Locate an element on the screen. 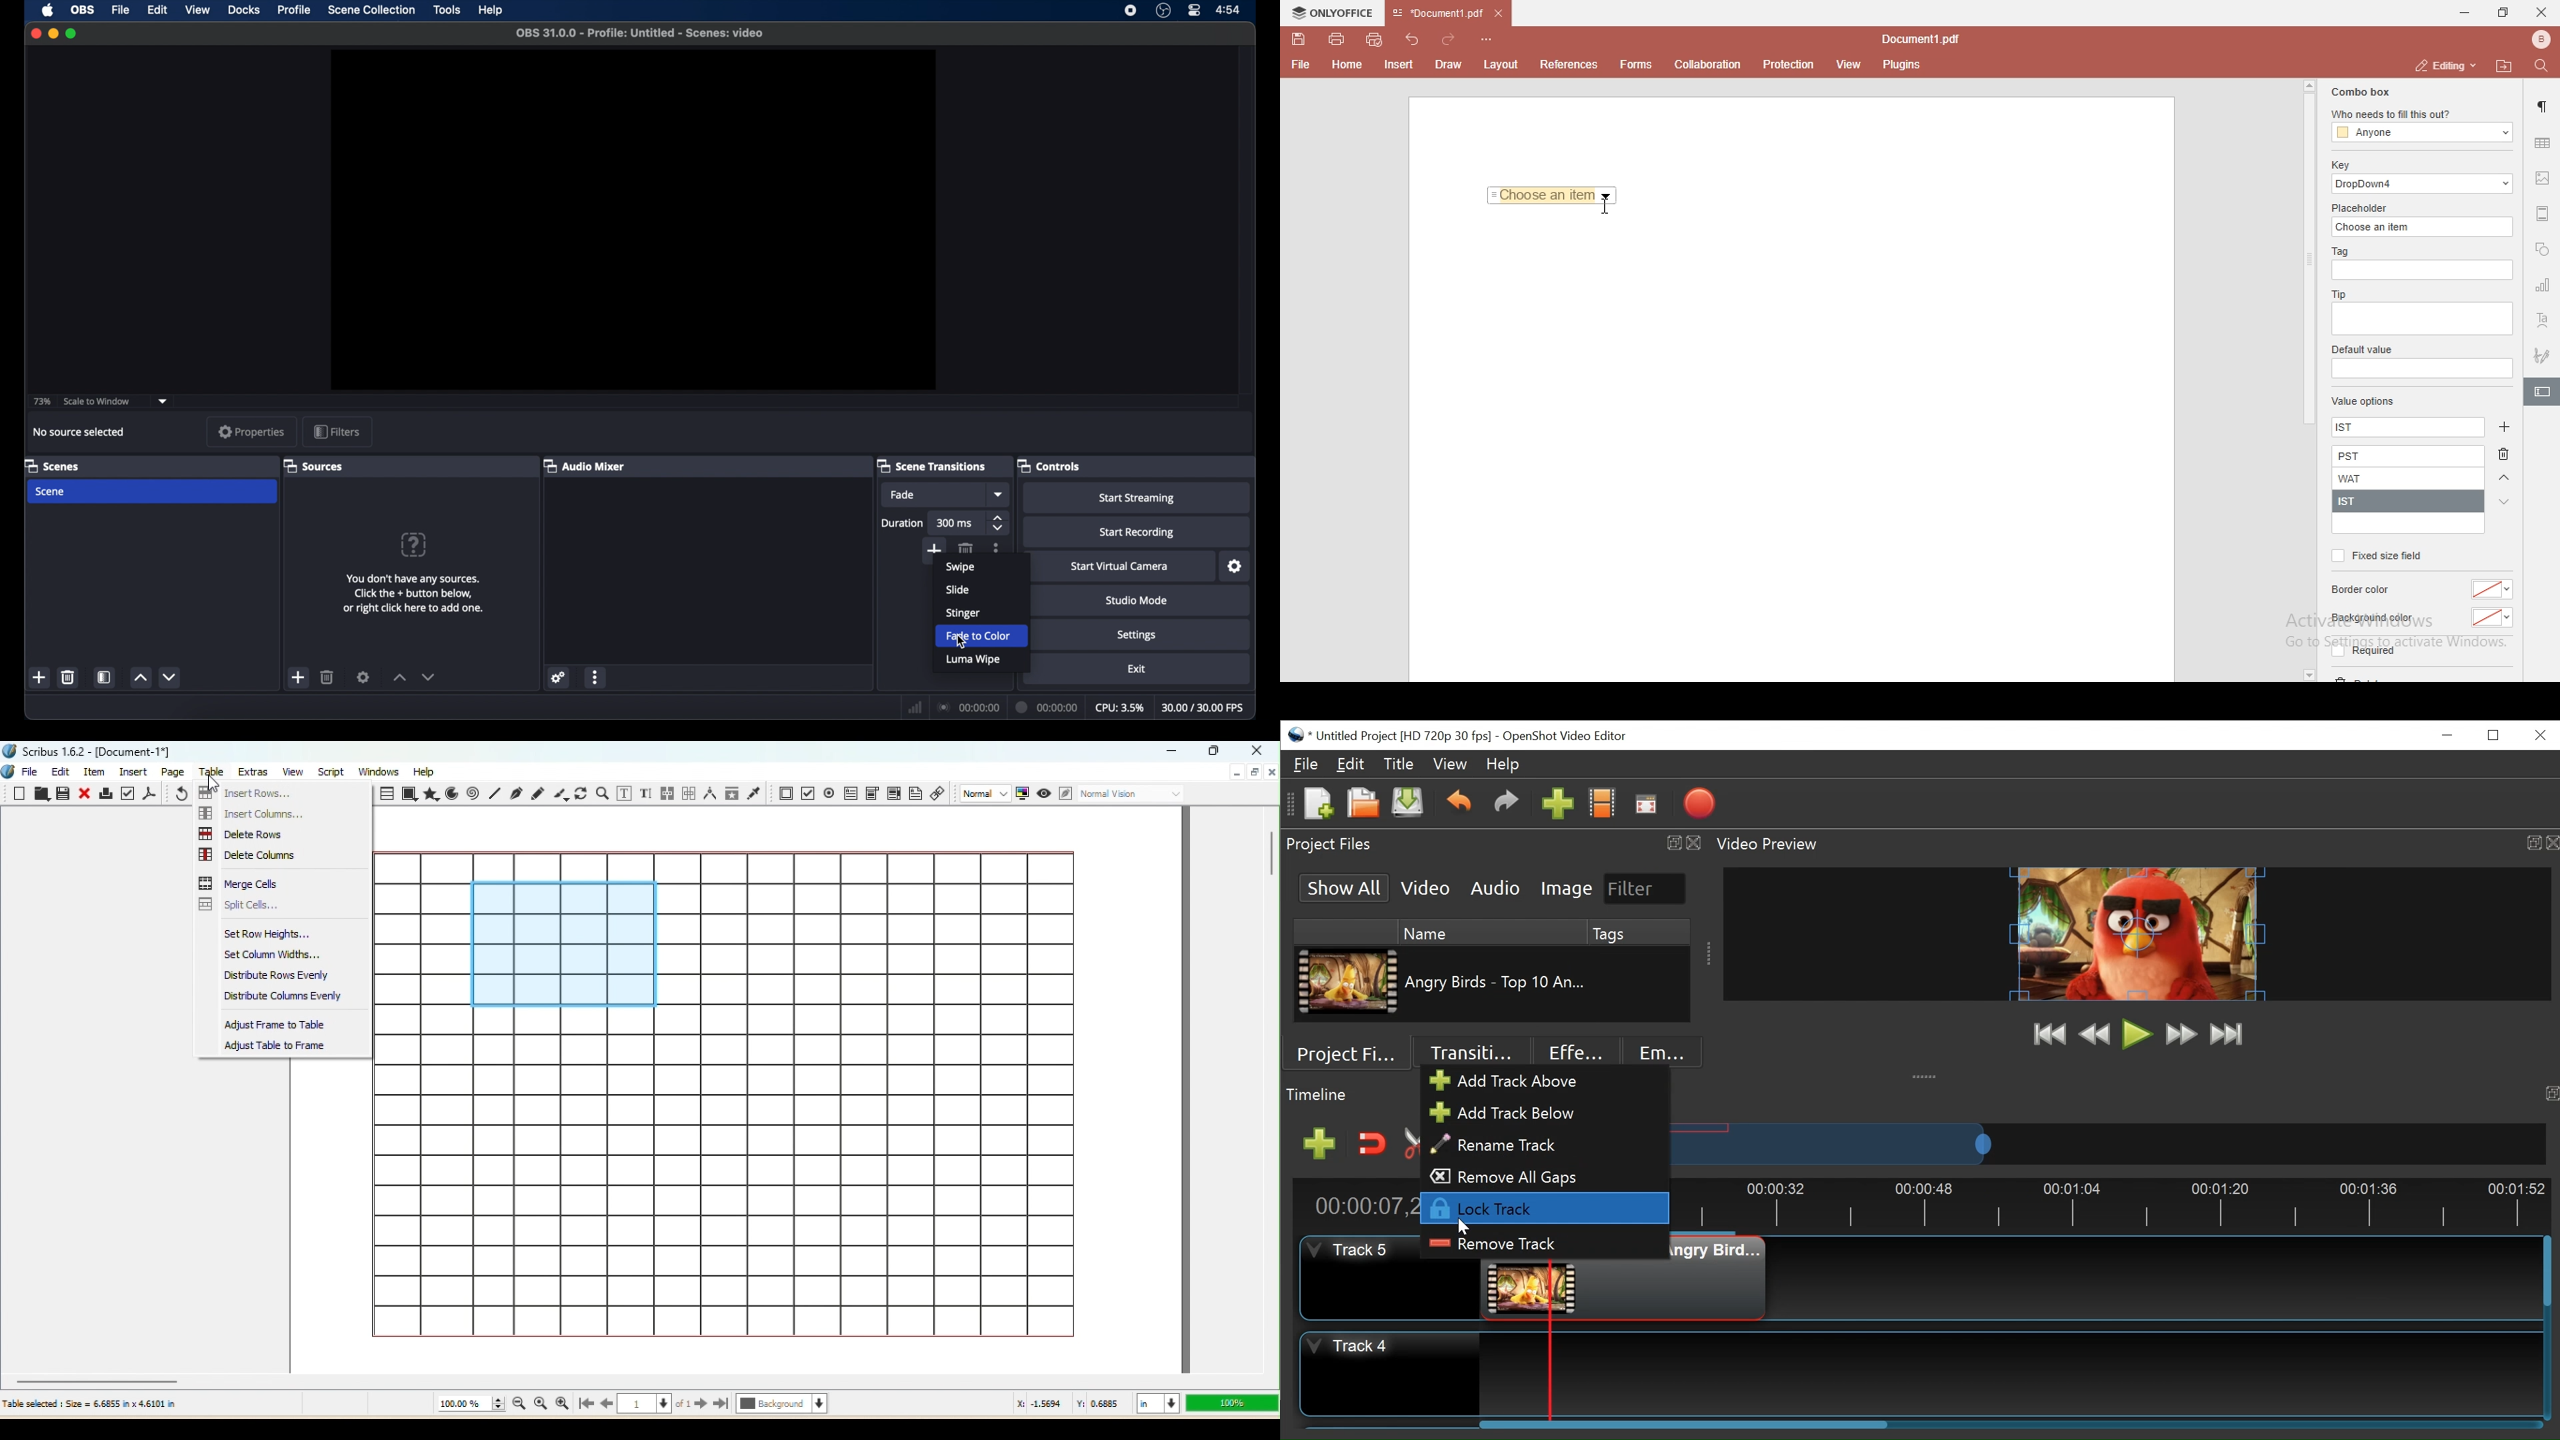 This screenshot has height=1456, width=2576. Table is located at coordinates (385, 794).